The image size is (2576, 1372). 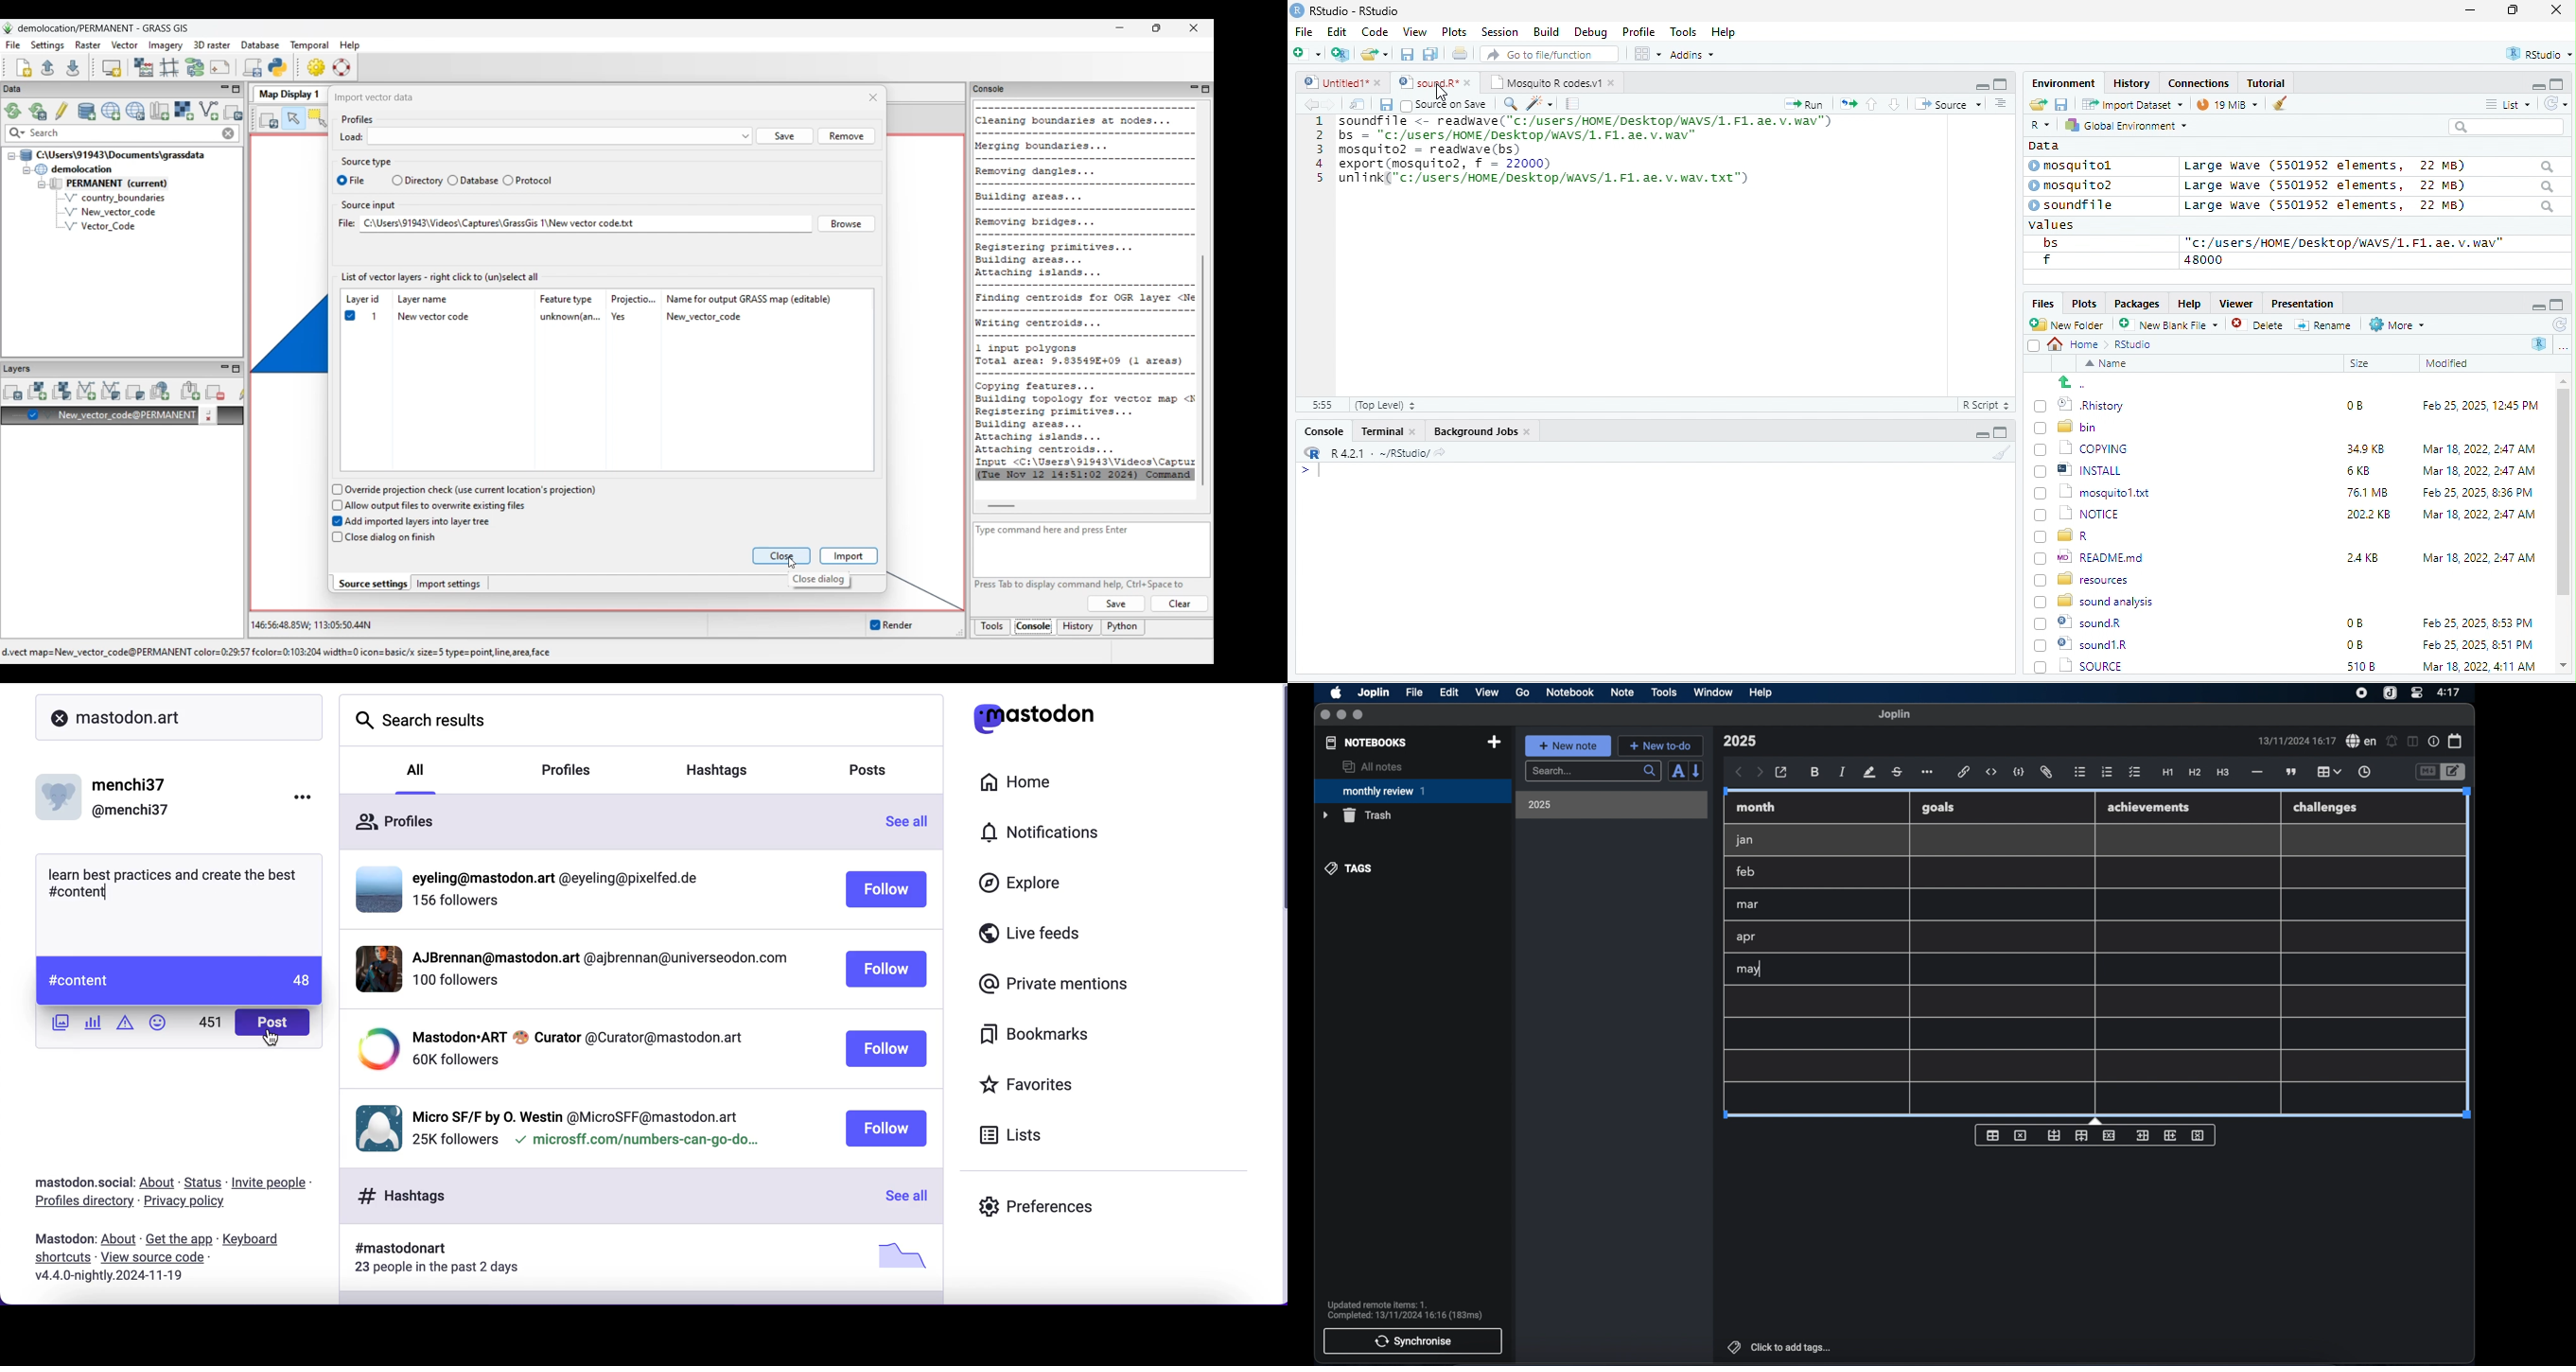 What do you see at coordinates (1500, 30) in the screenshot?
I see `Session` at bounding box center [1500, 30].